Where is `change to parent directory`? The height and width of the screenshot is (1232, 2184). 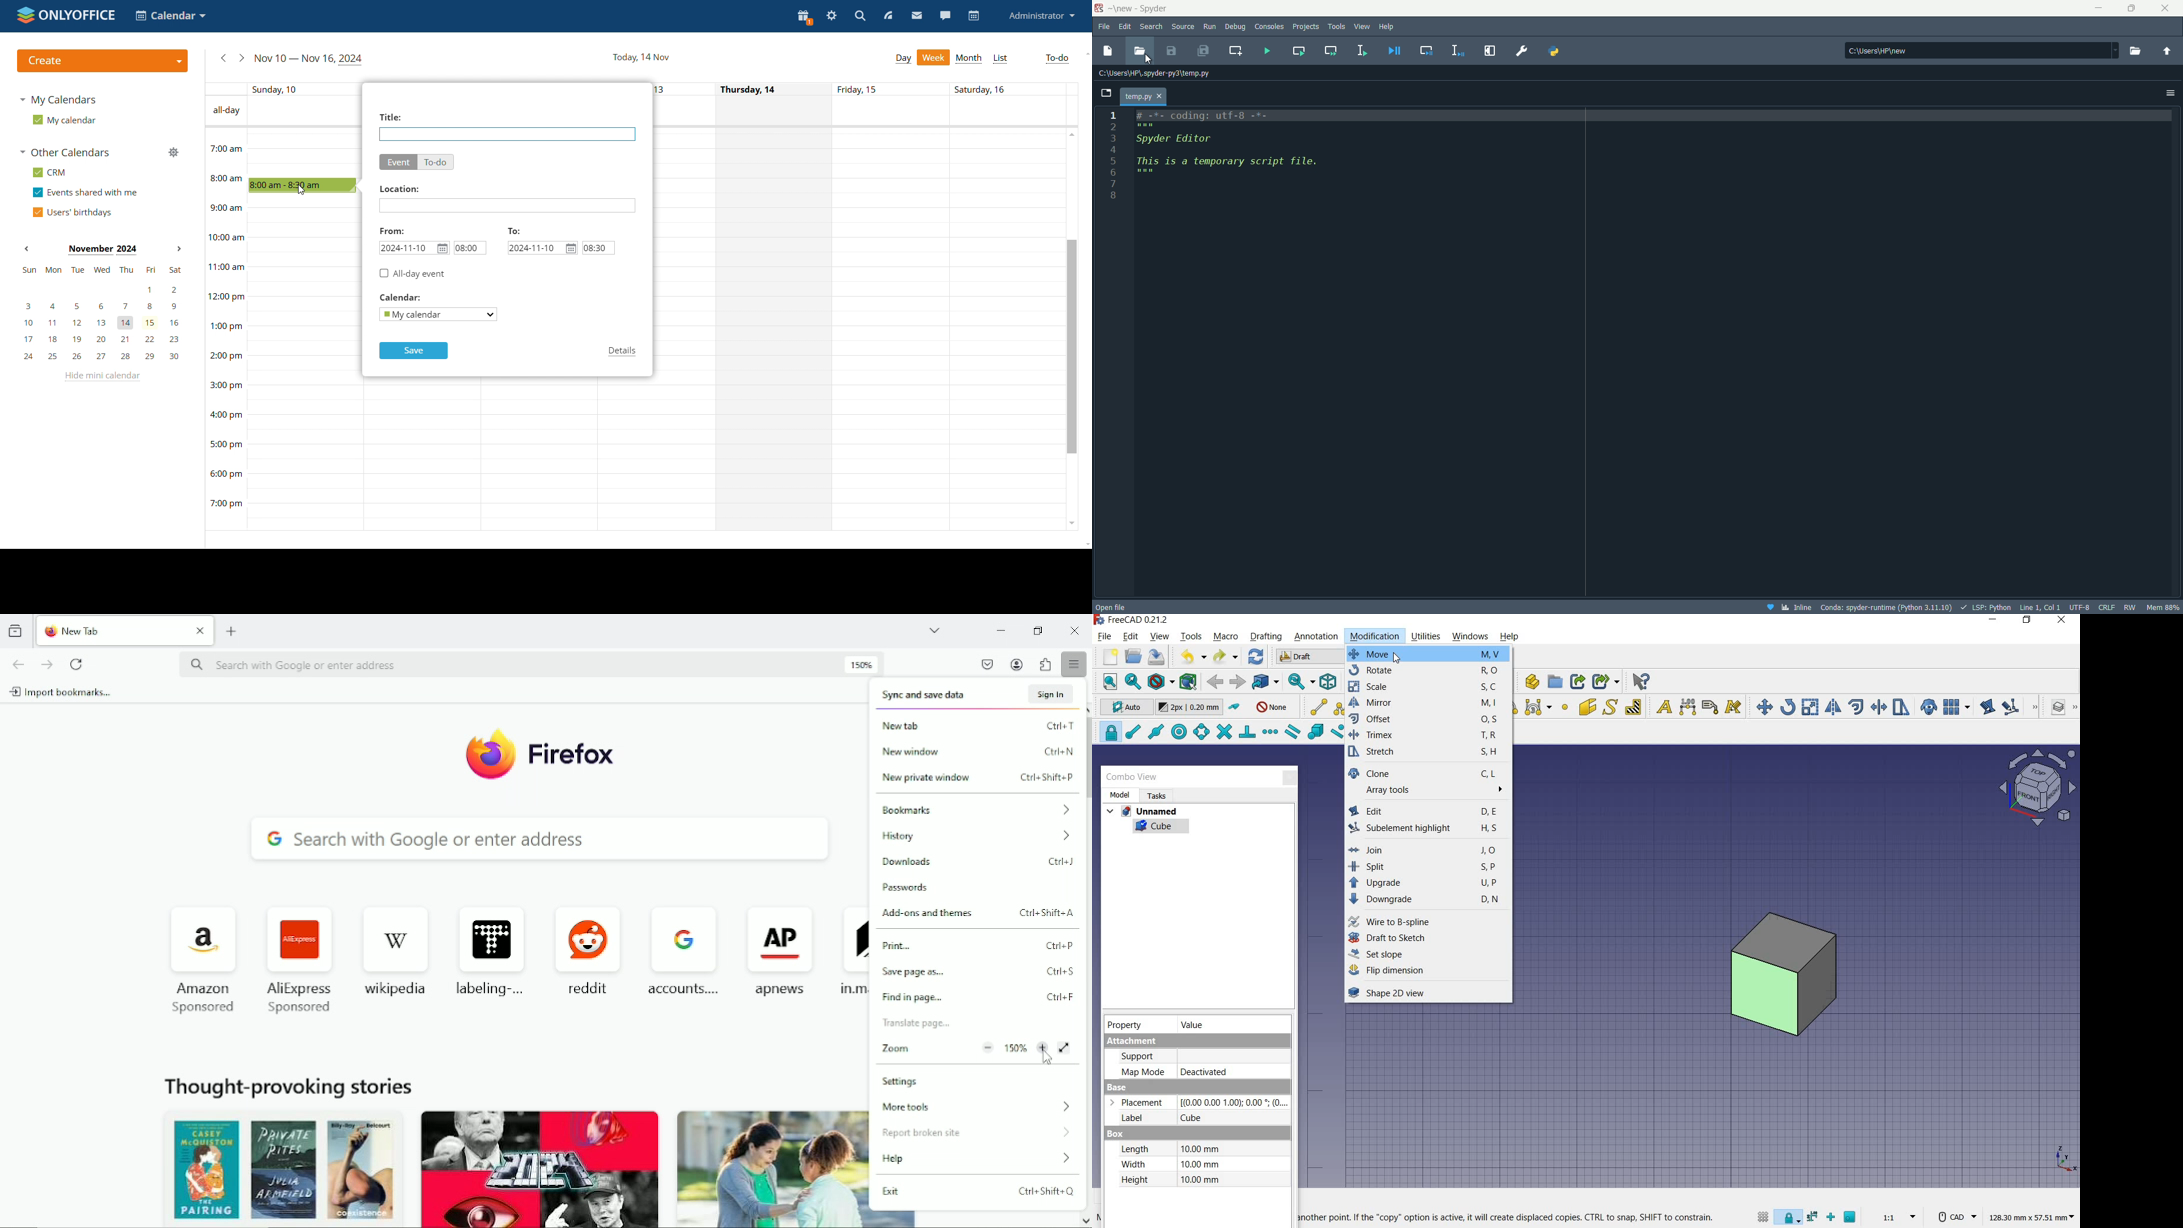 change to parent directory is located at coordinates (2168, 51).